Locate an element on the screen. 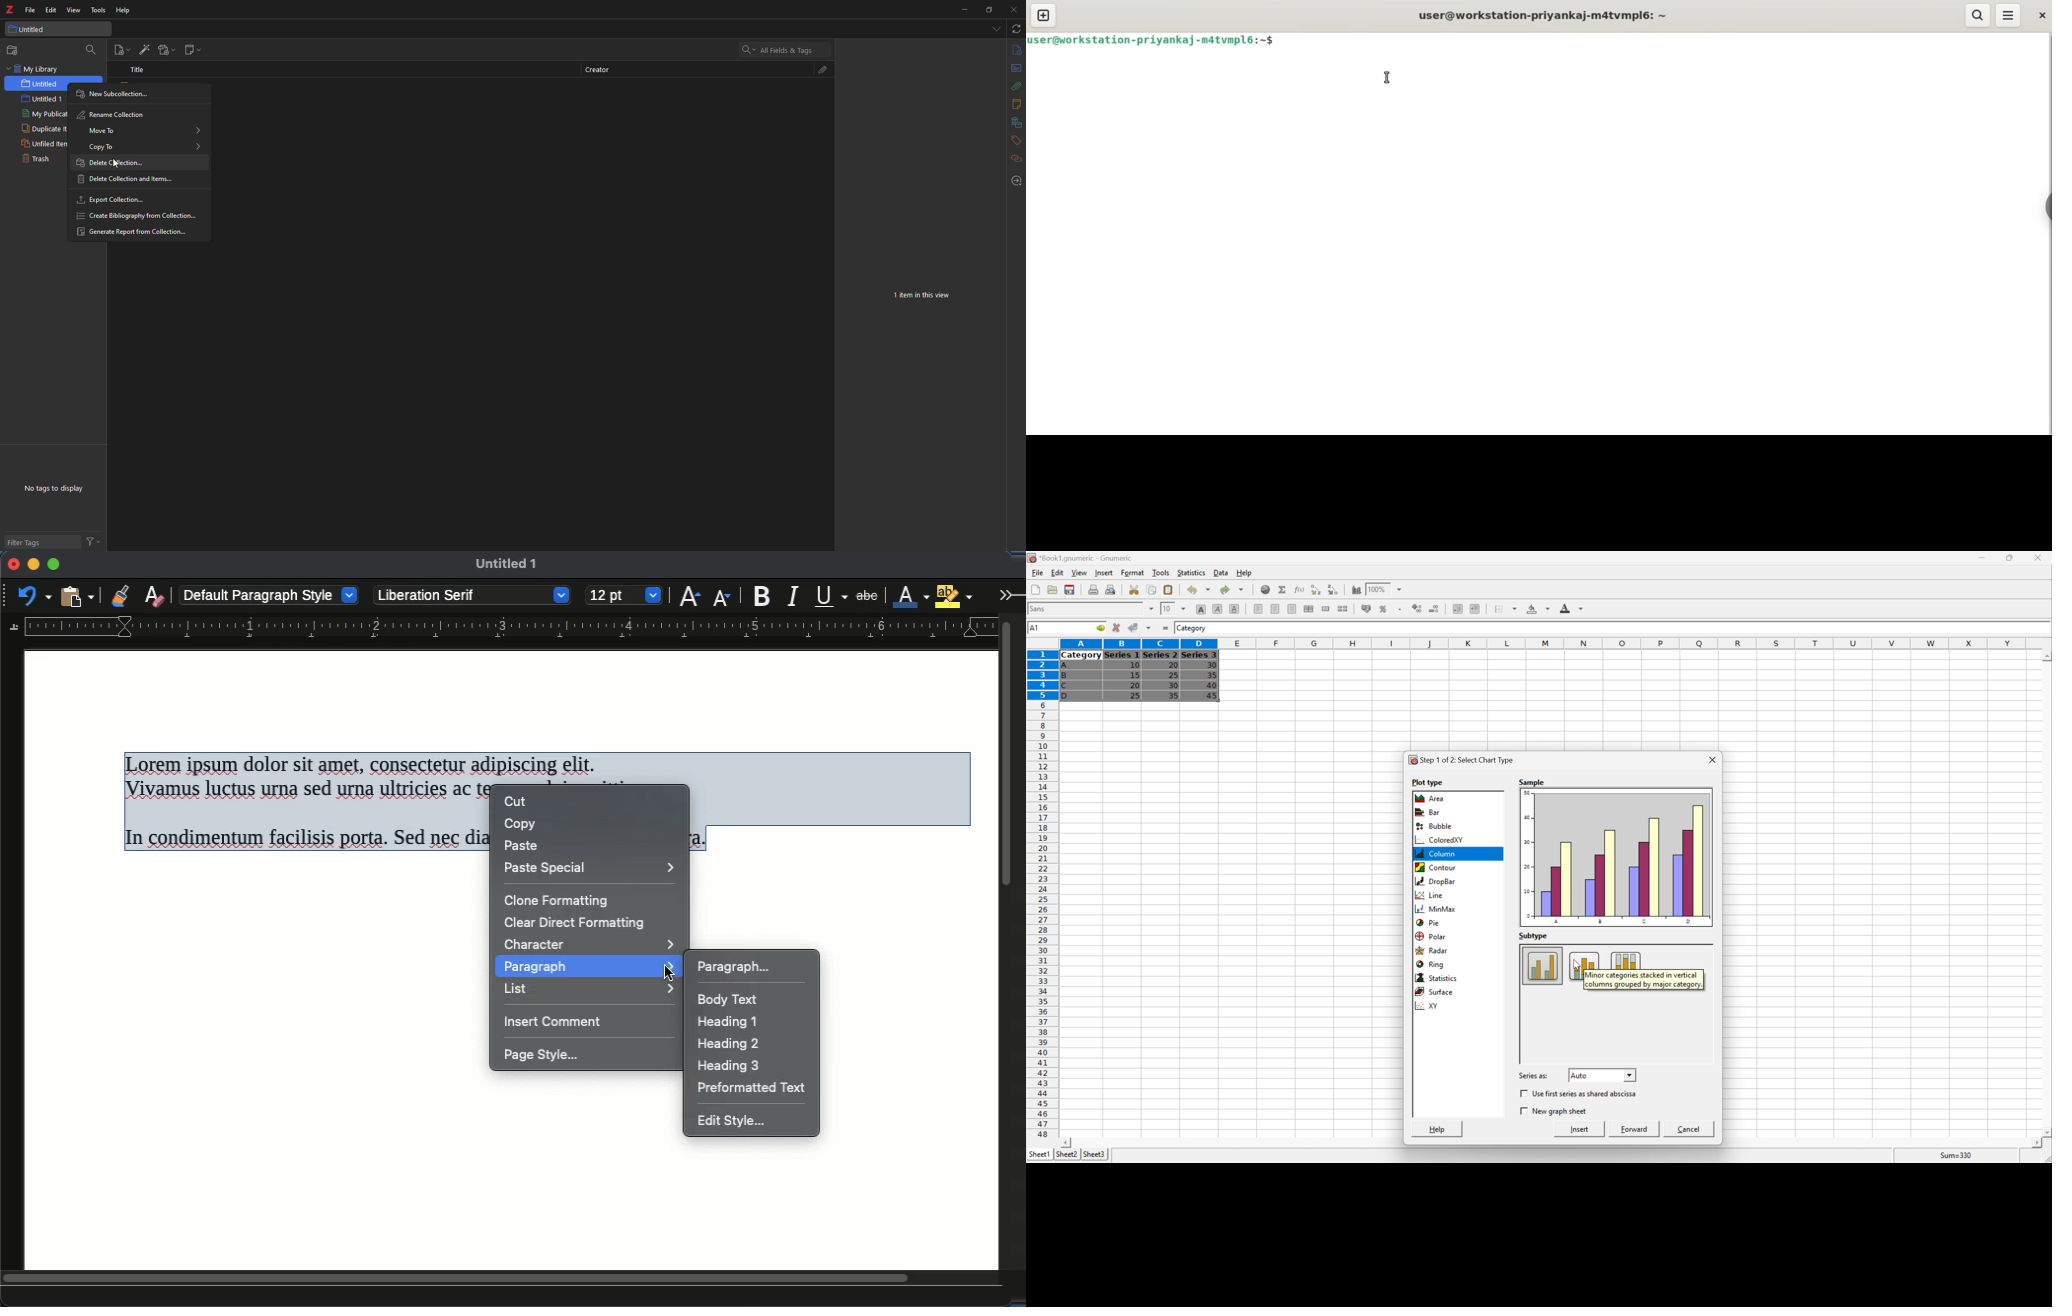 The width and height of the screenshot is (2072, 1316). Scroll Bar is located at coordinates (1708, 1003).